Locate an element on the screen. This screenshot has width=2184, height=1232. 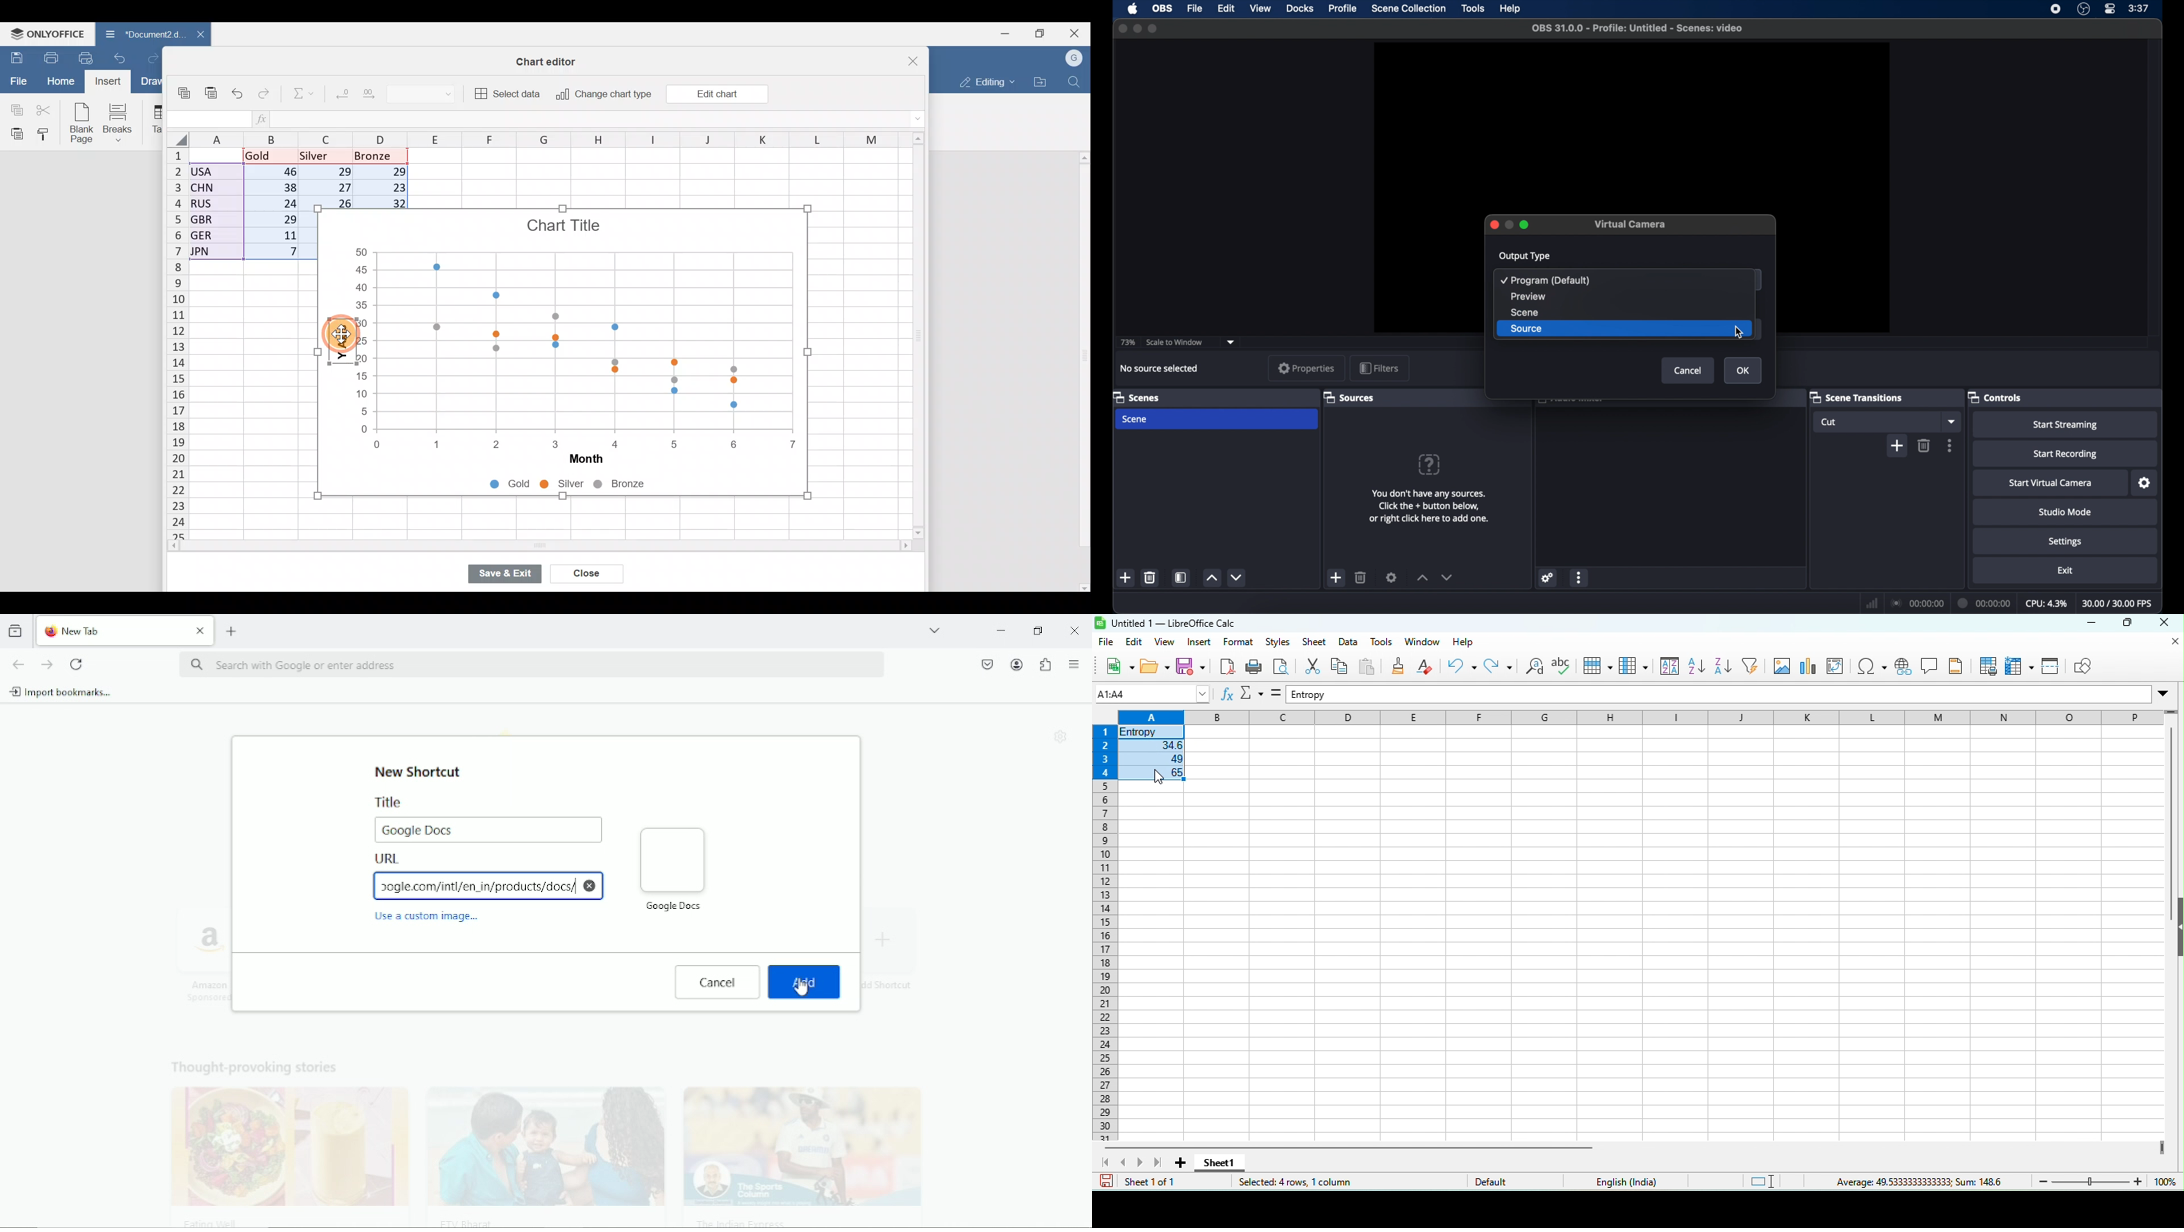
sort is located at coordinates (1666, 666).